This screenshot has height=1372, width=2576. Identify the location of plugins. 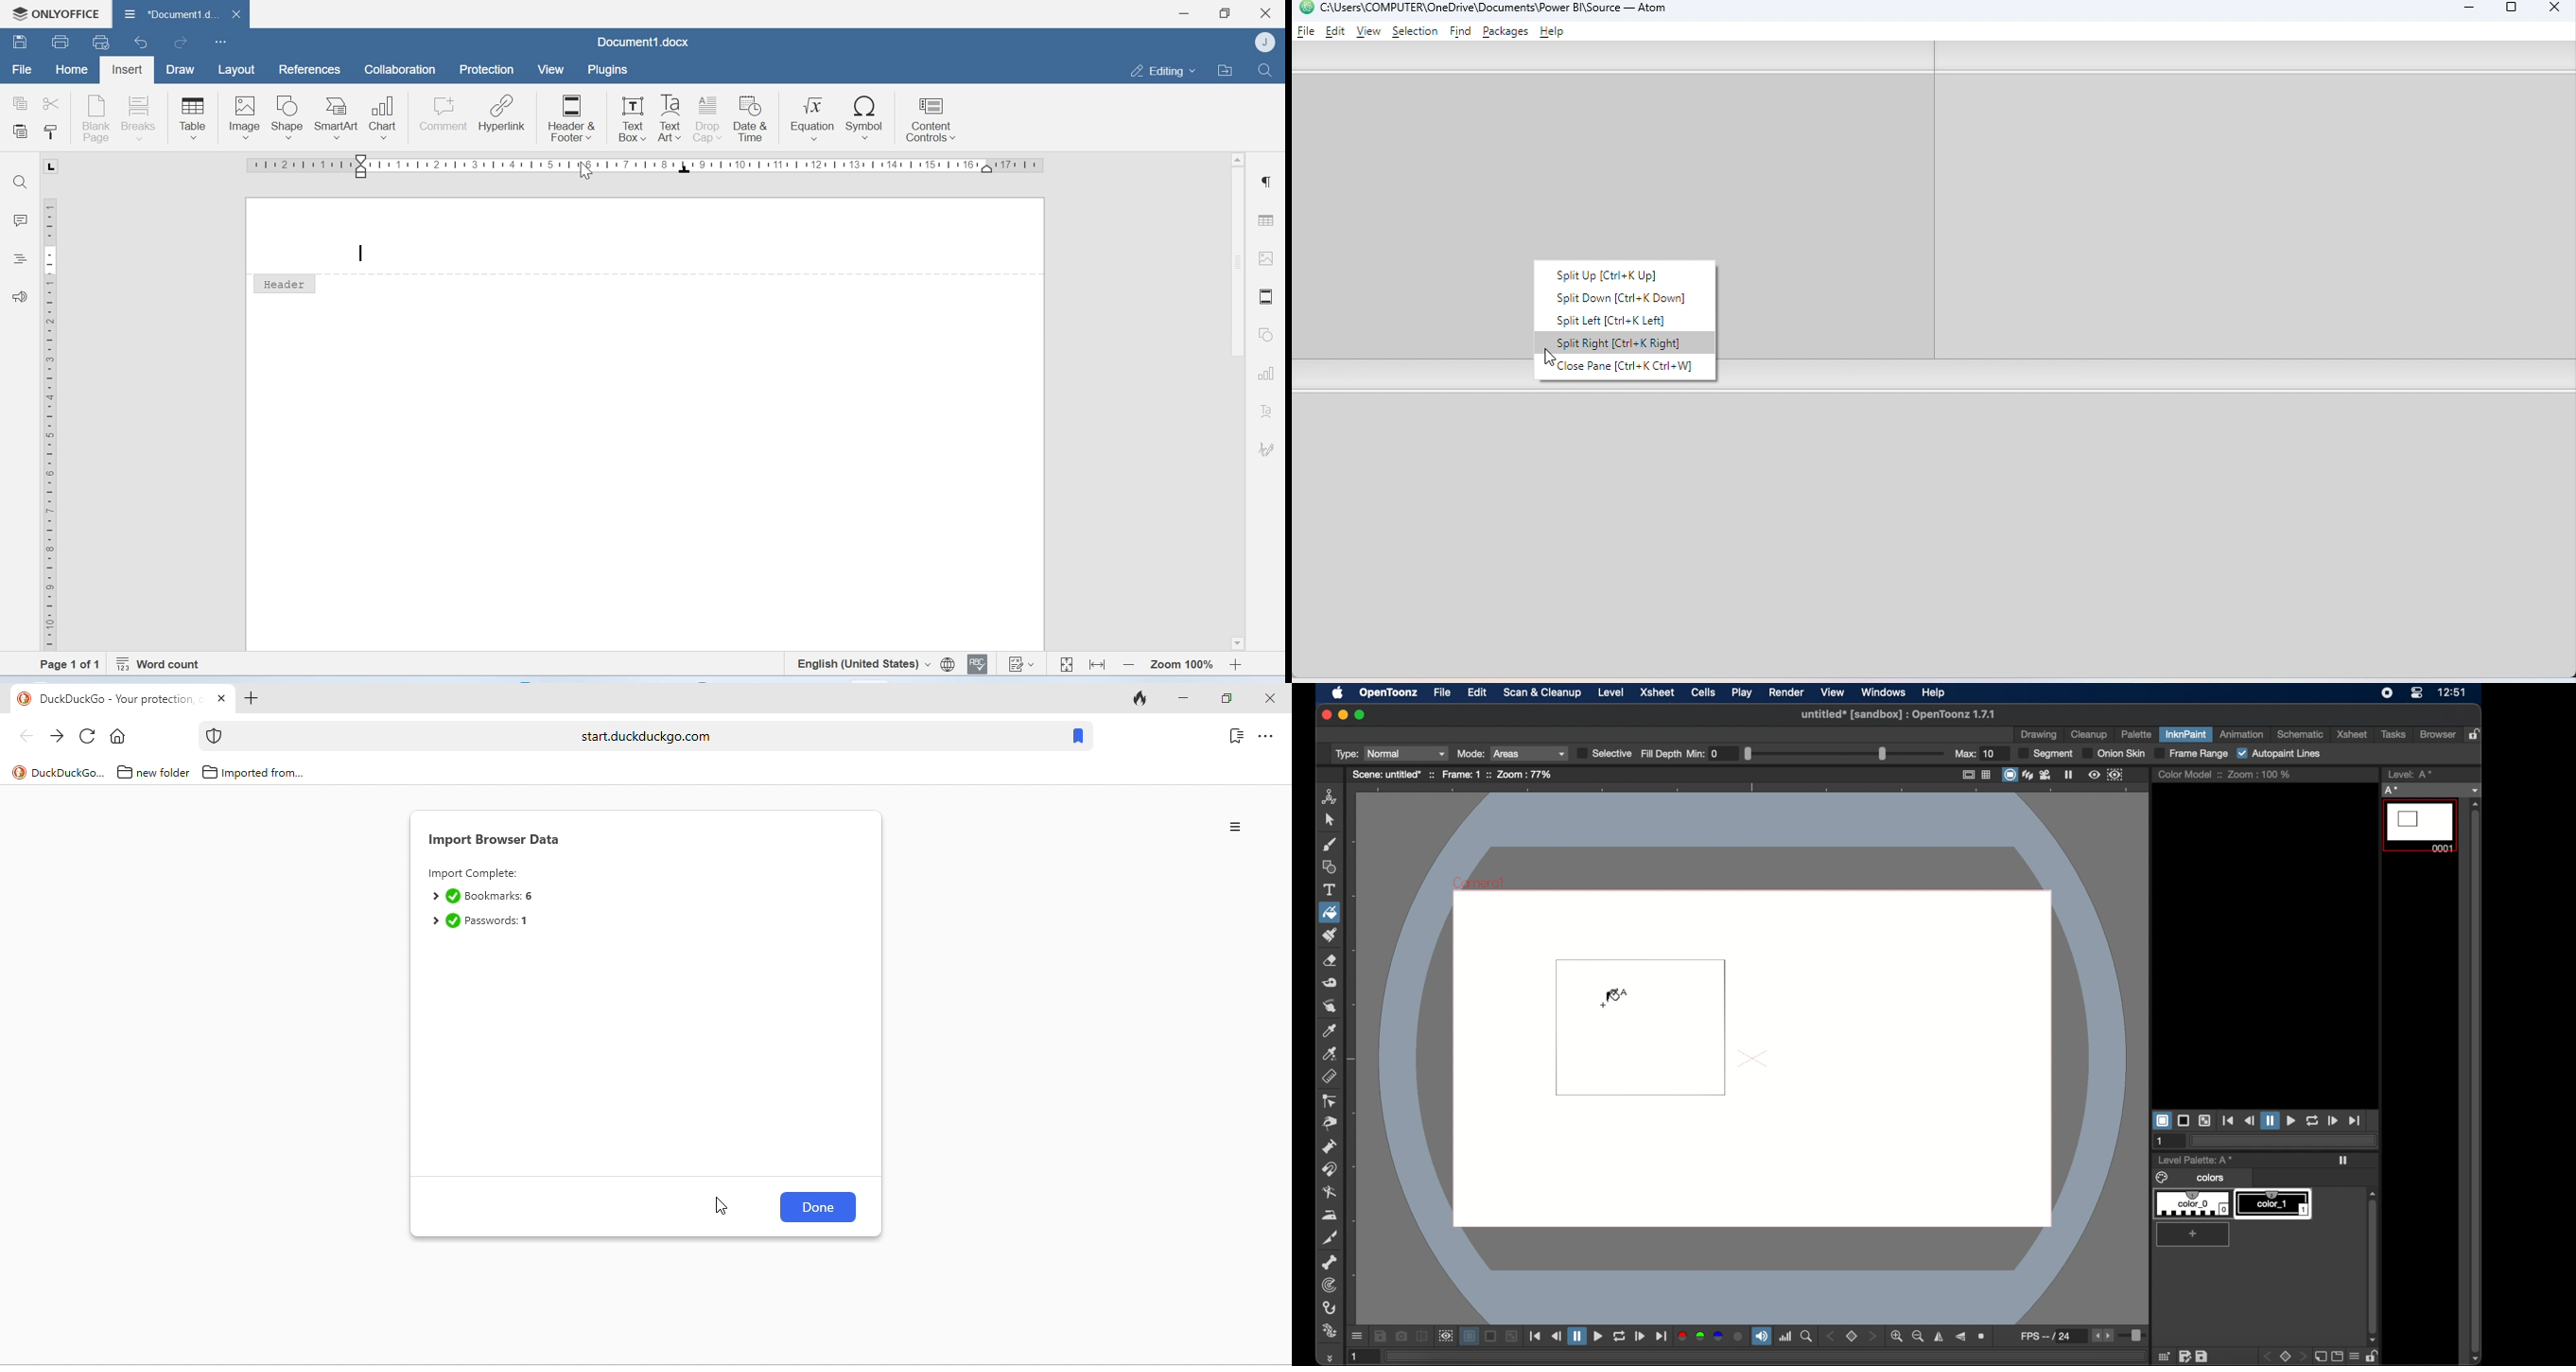
(613, 70).